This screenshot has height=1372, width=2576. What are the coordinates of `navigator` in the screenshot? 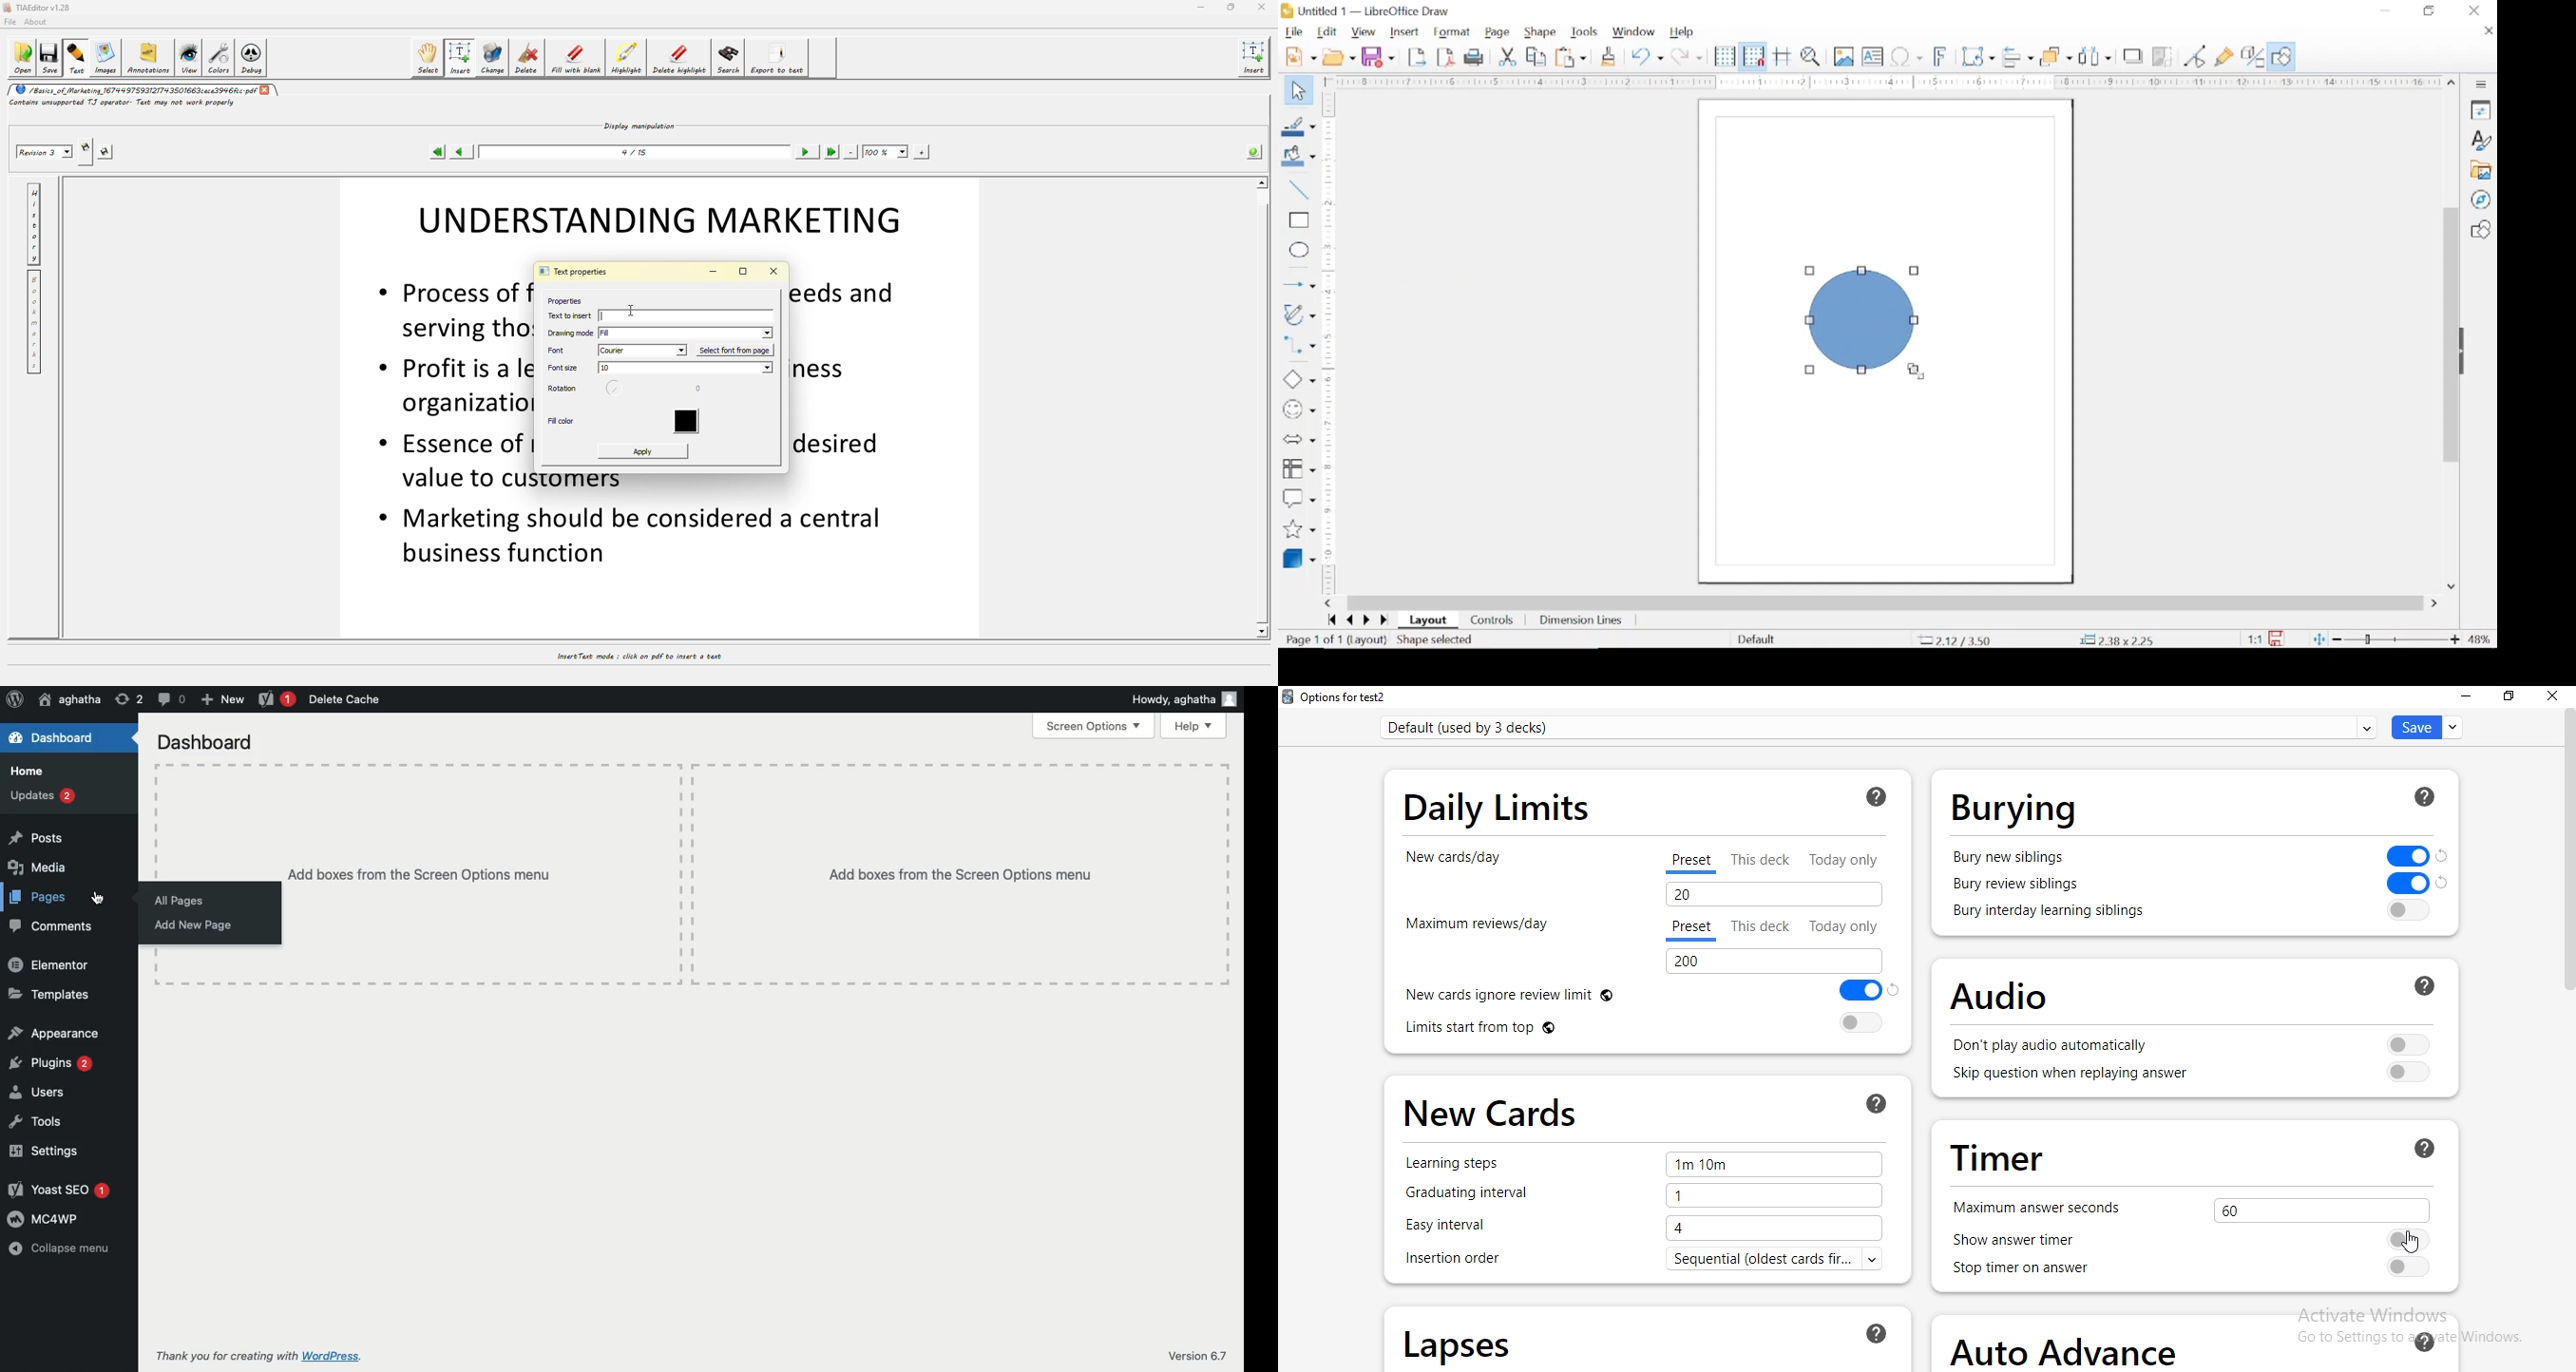 It's located at (2481, 199).